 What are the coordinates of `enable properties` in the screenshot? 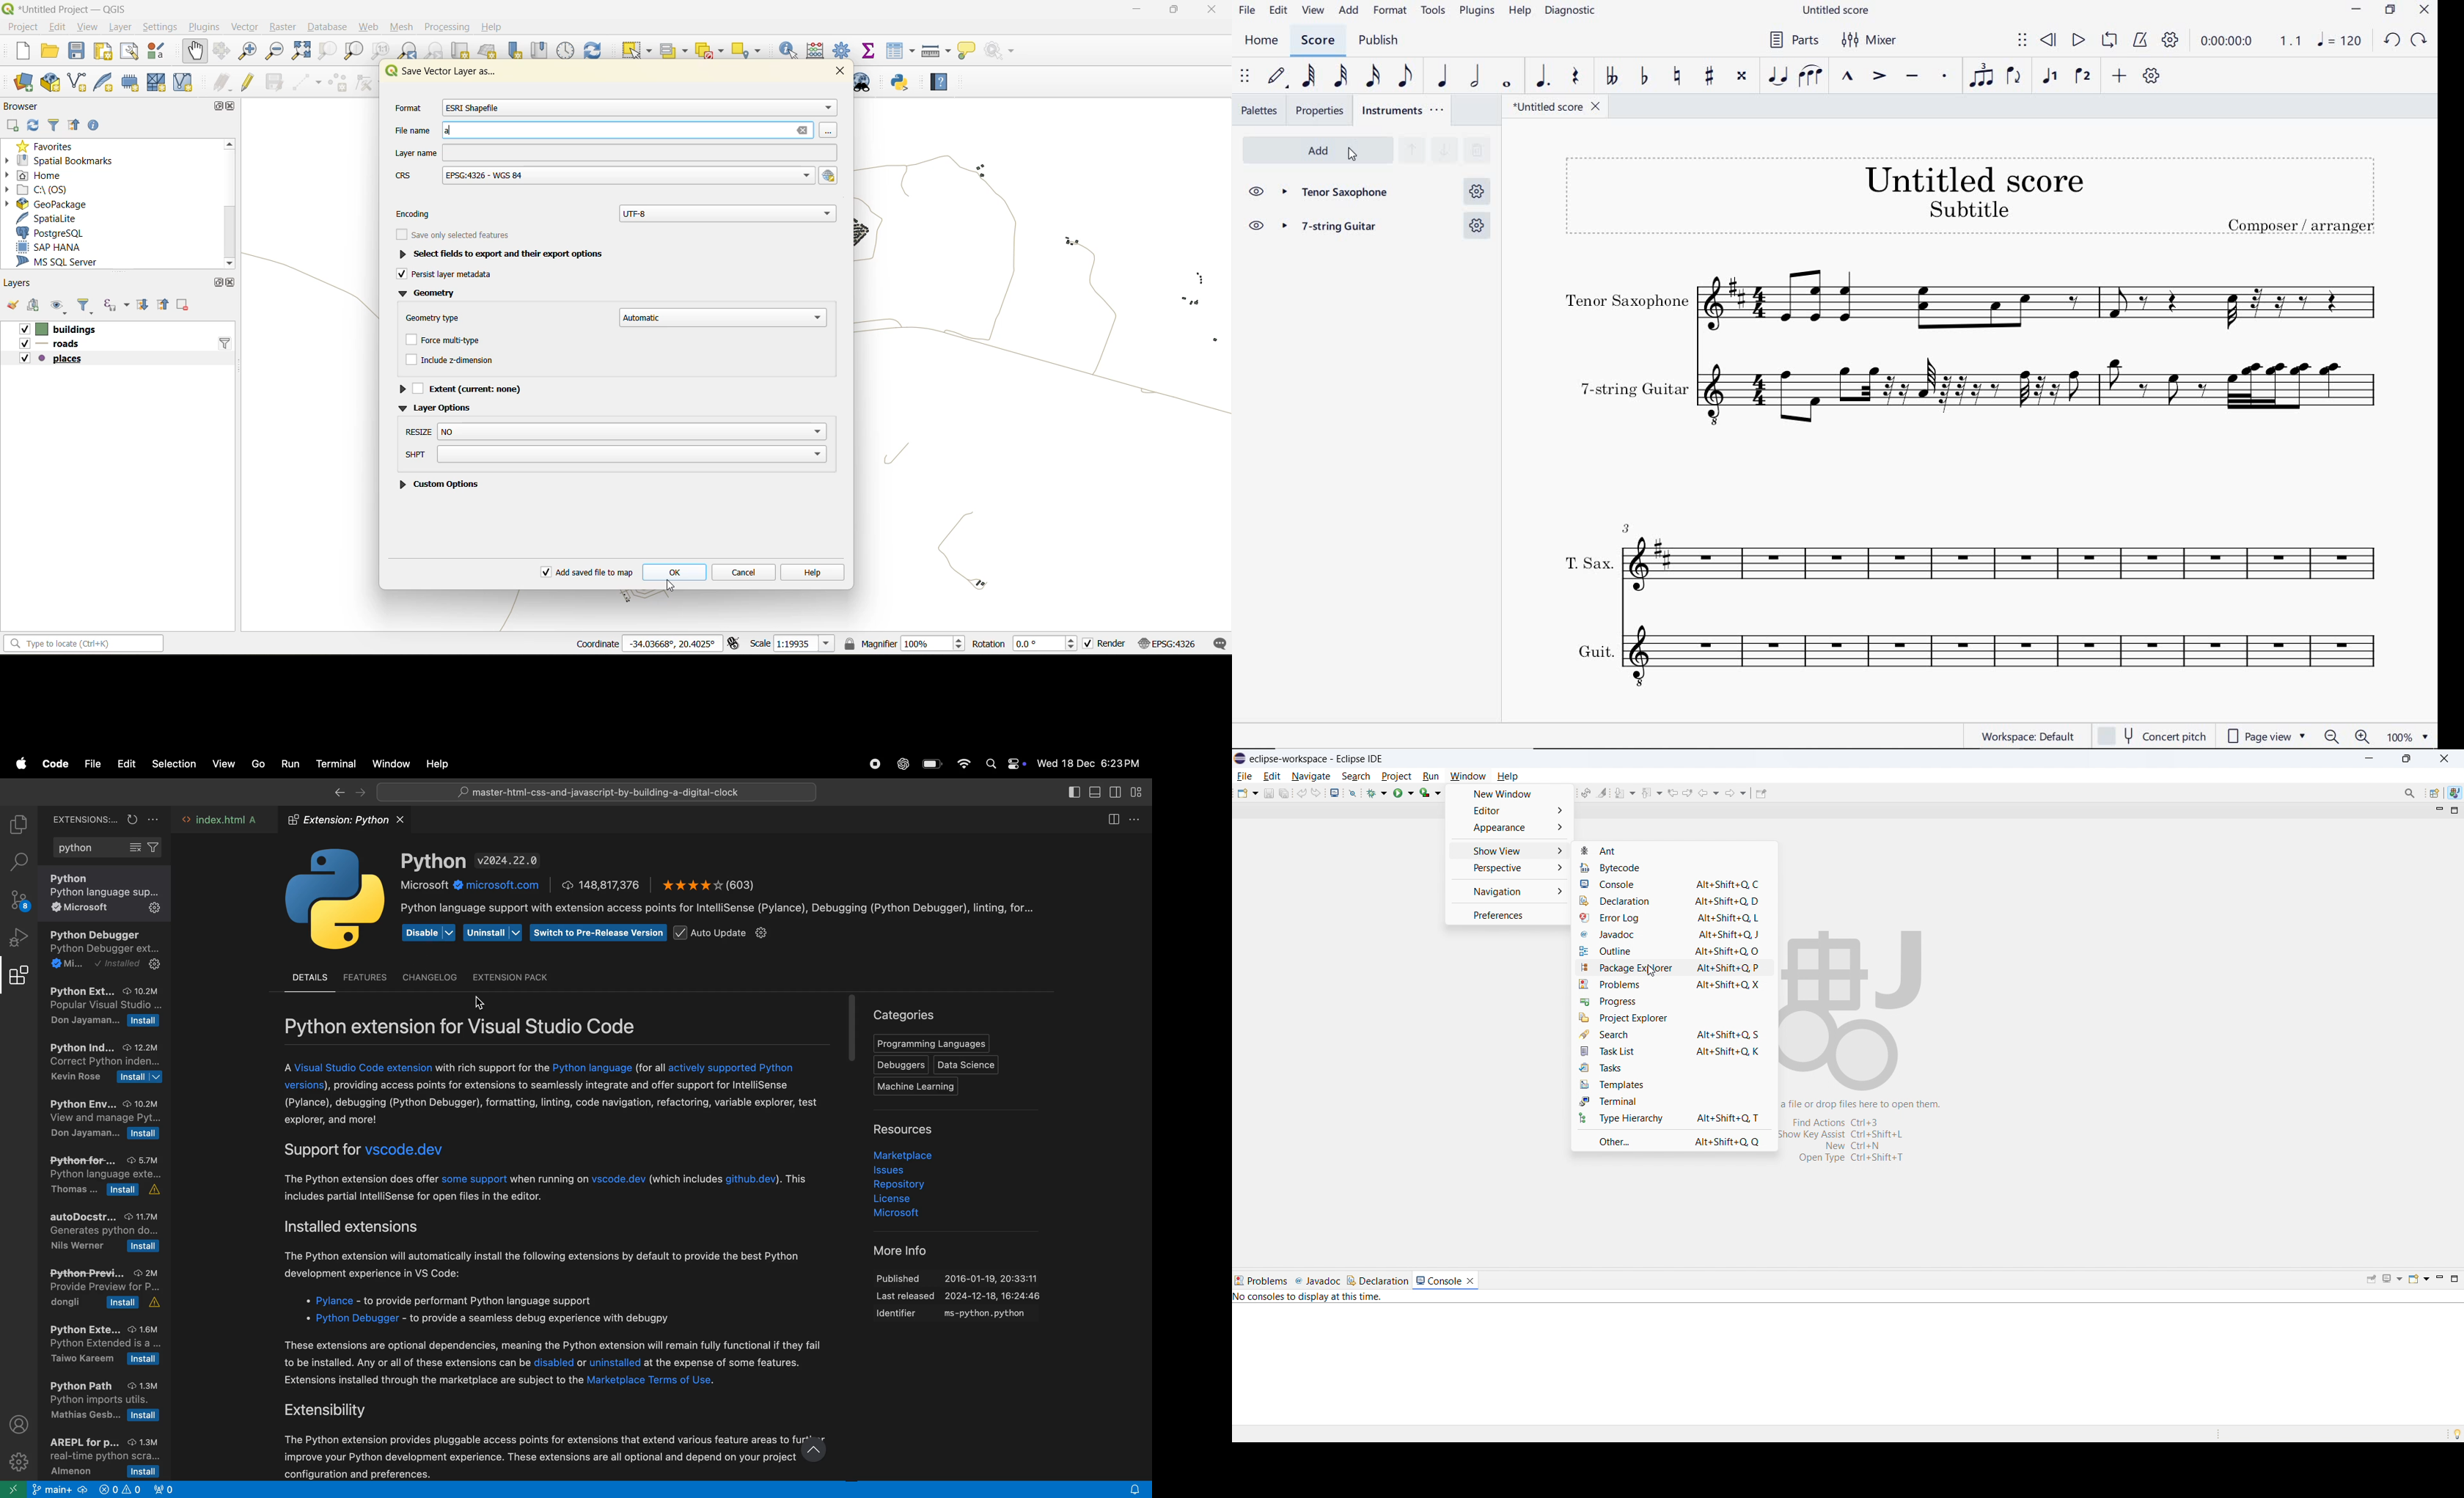 It's located at (94, 126).